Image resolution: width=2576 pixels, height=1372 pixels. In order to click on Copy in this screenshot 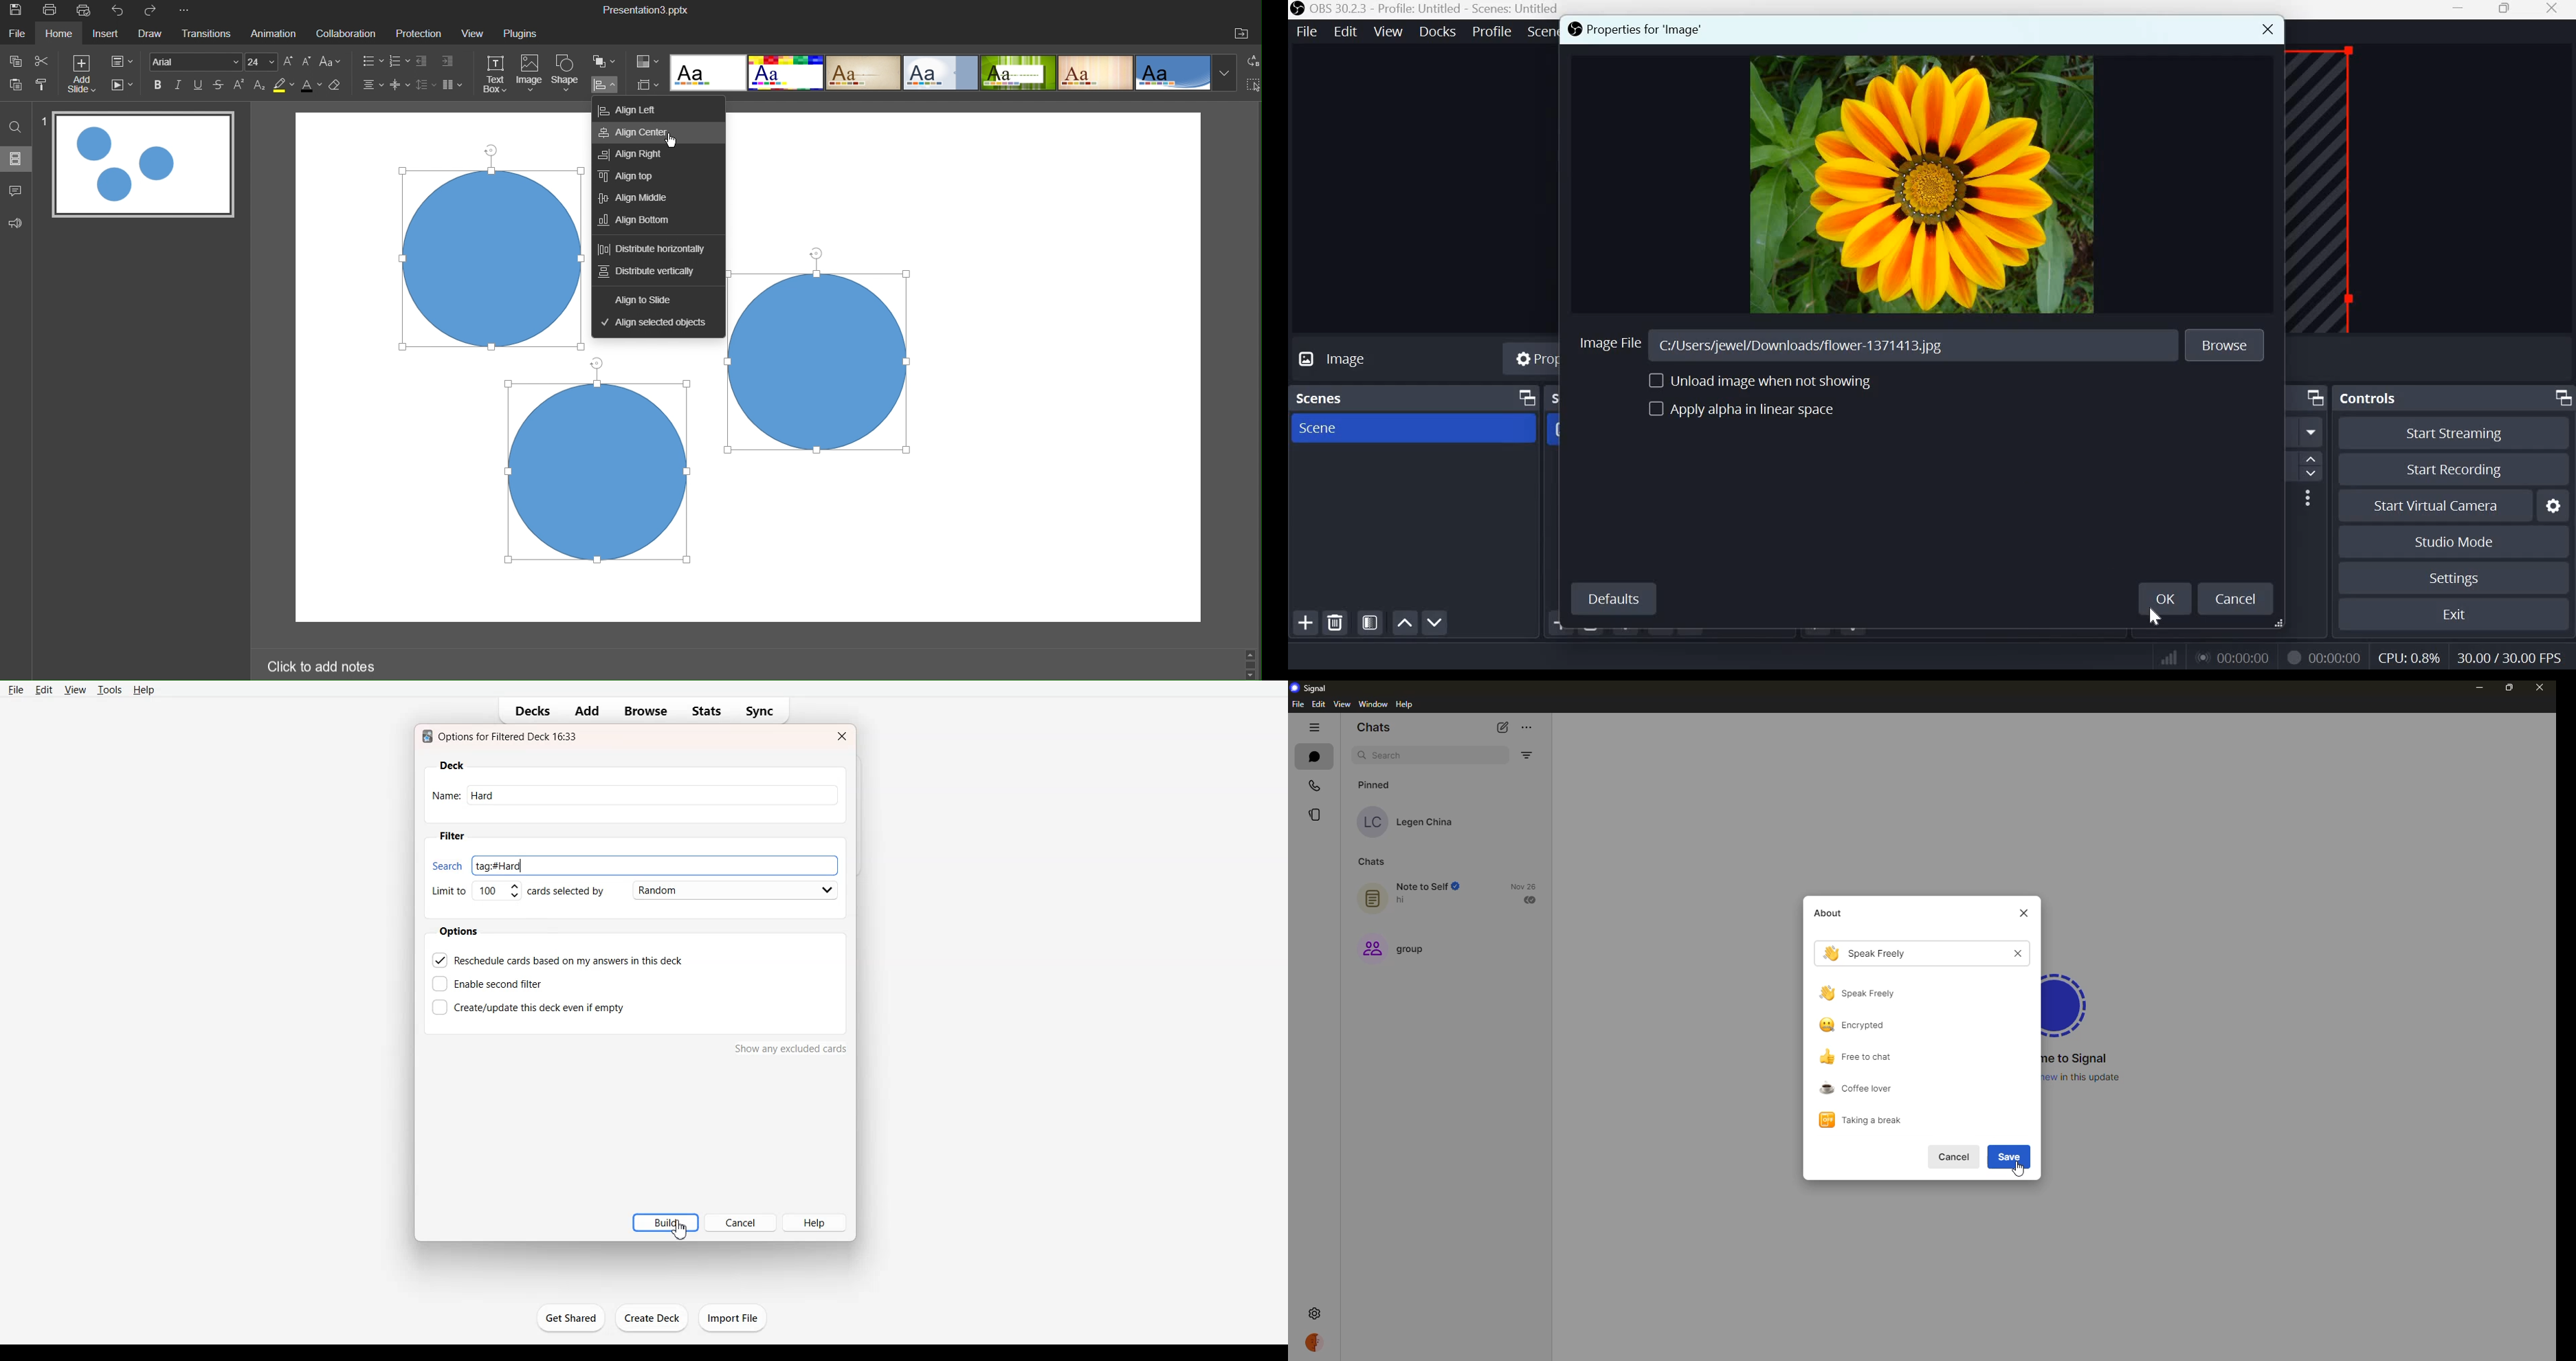, I will do `click(15, 63)`.